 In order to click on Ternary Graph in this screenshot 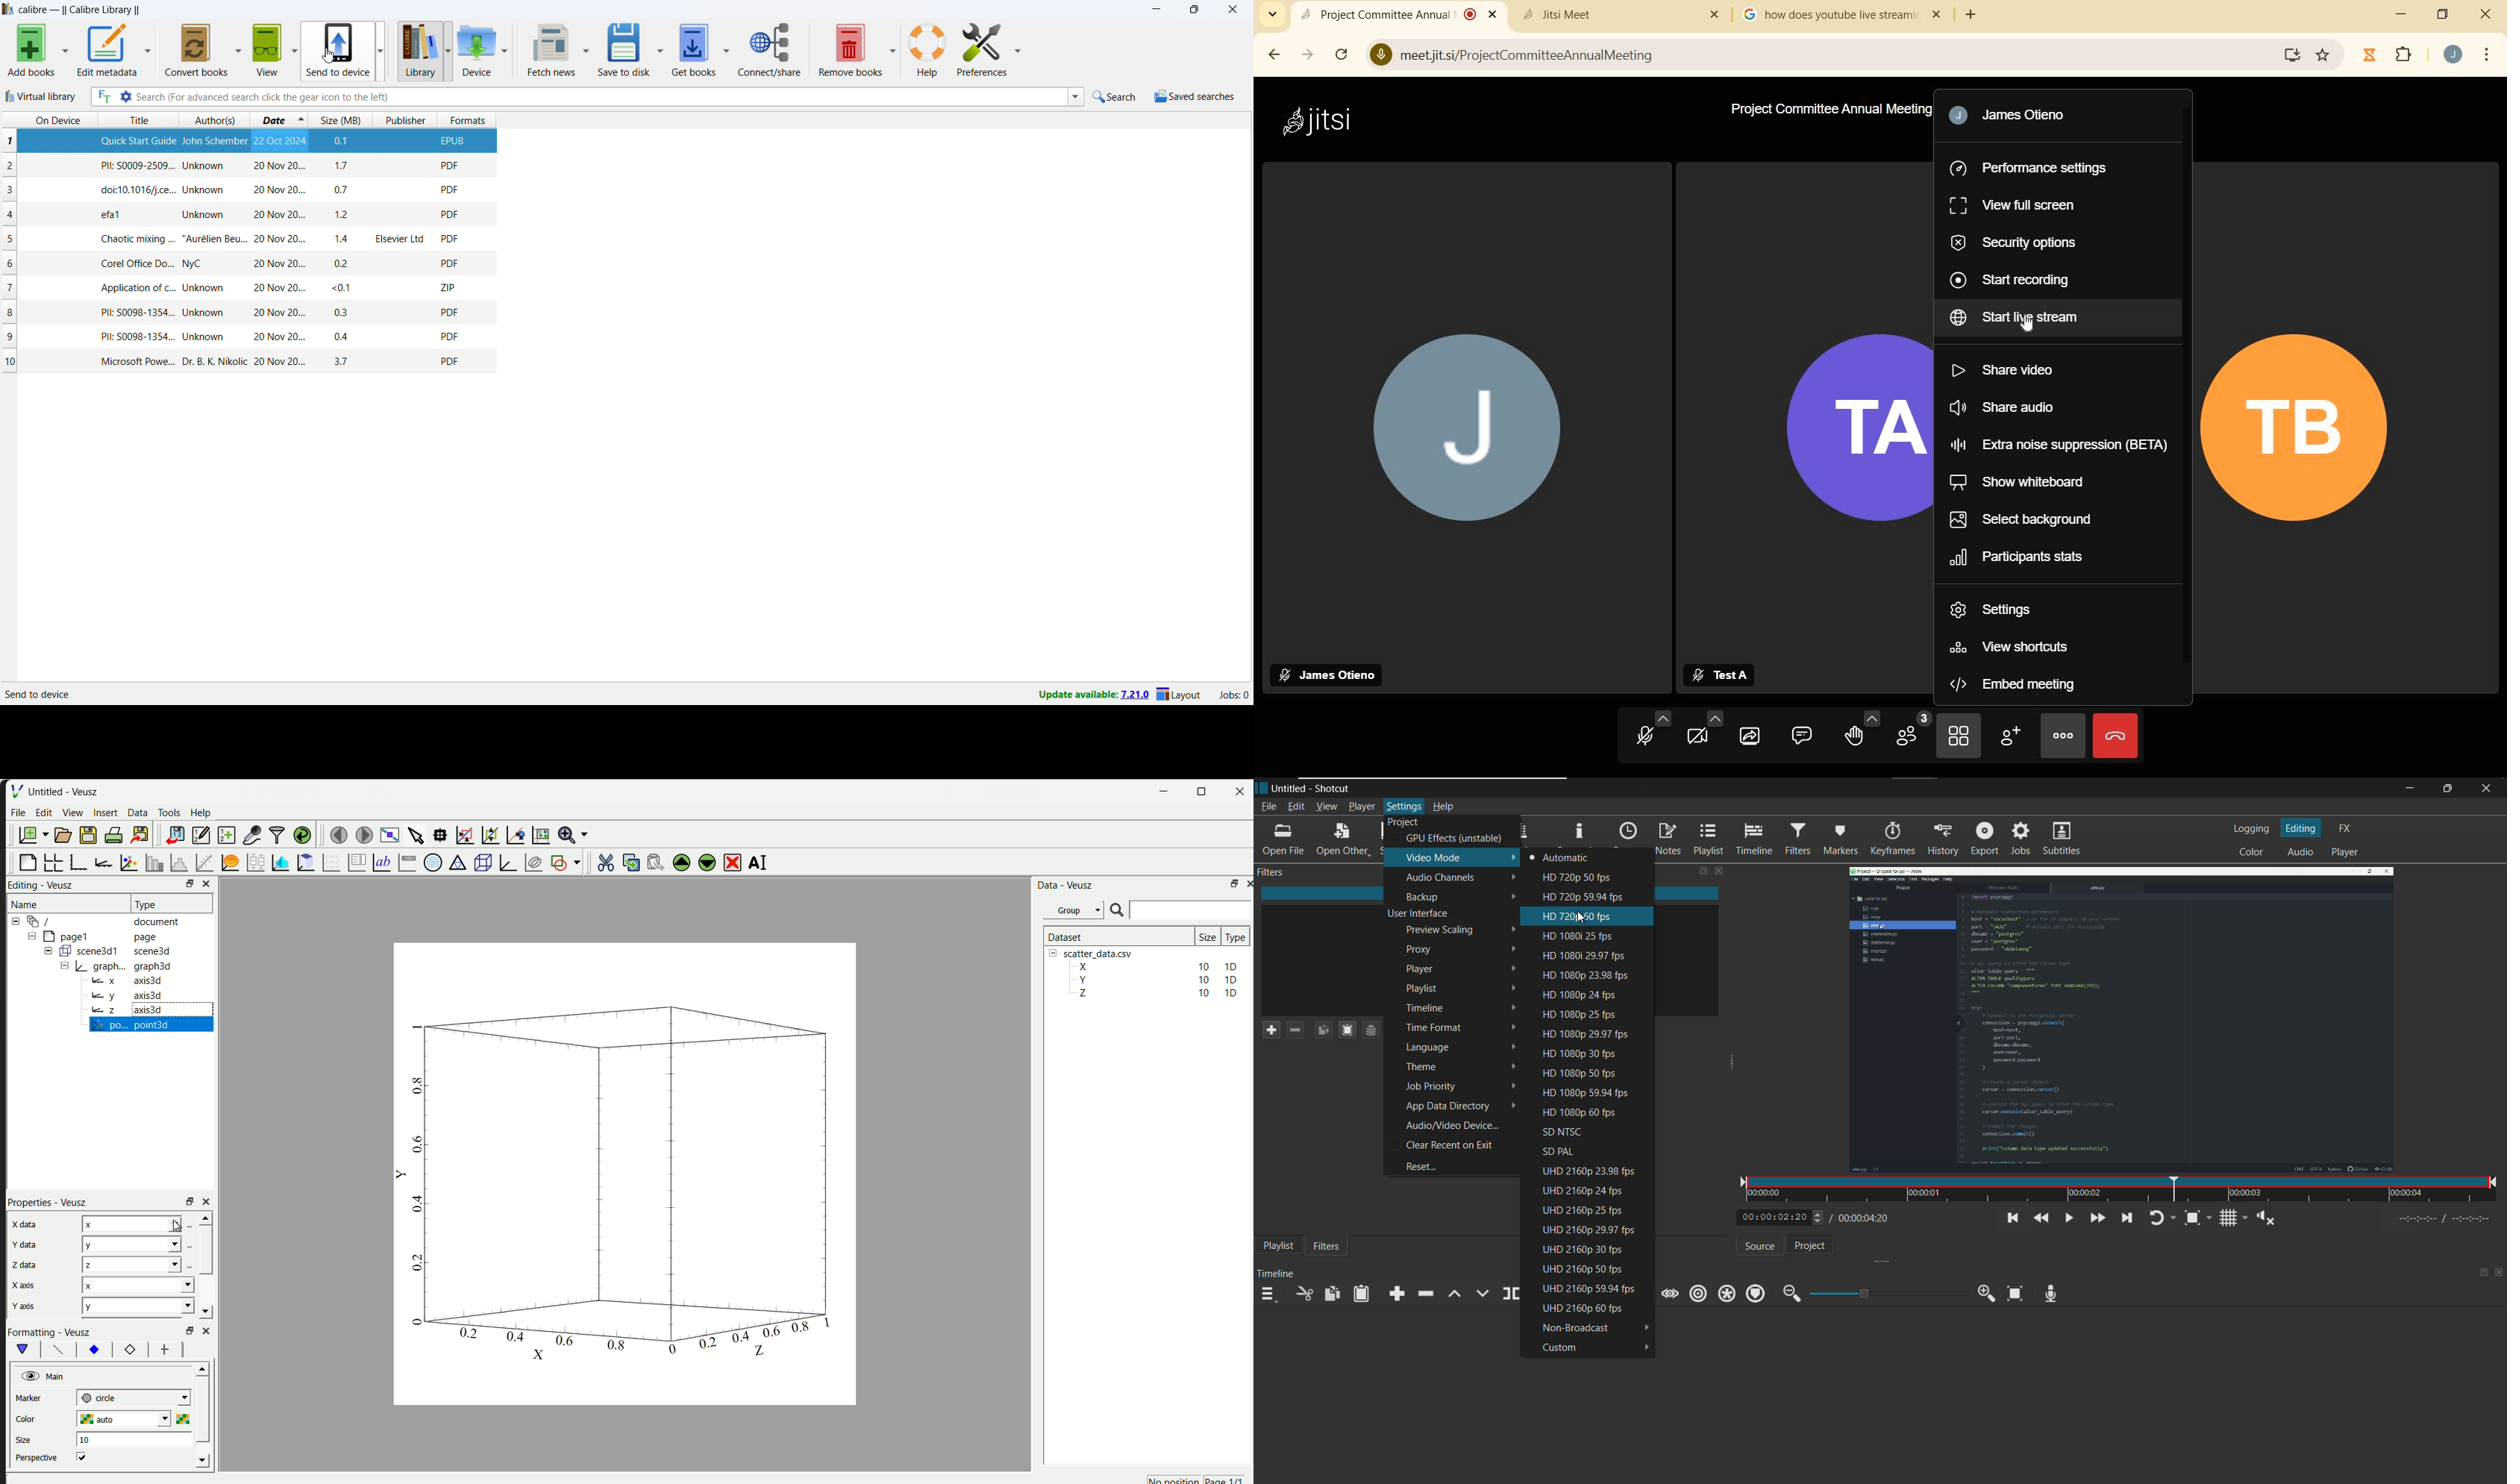, I will do `click(456, 862)`.